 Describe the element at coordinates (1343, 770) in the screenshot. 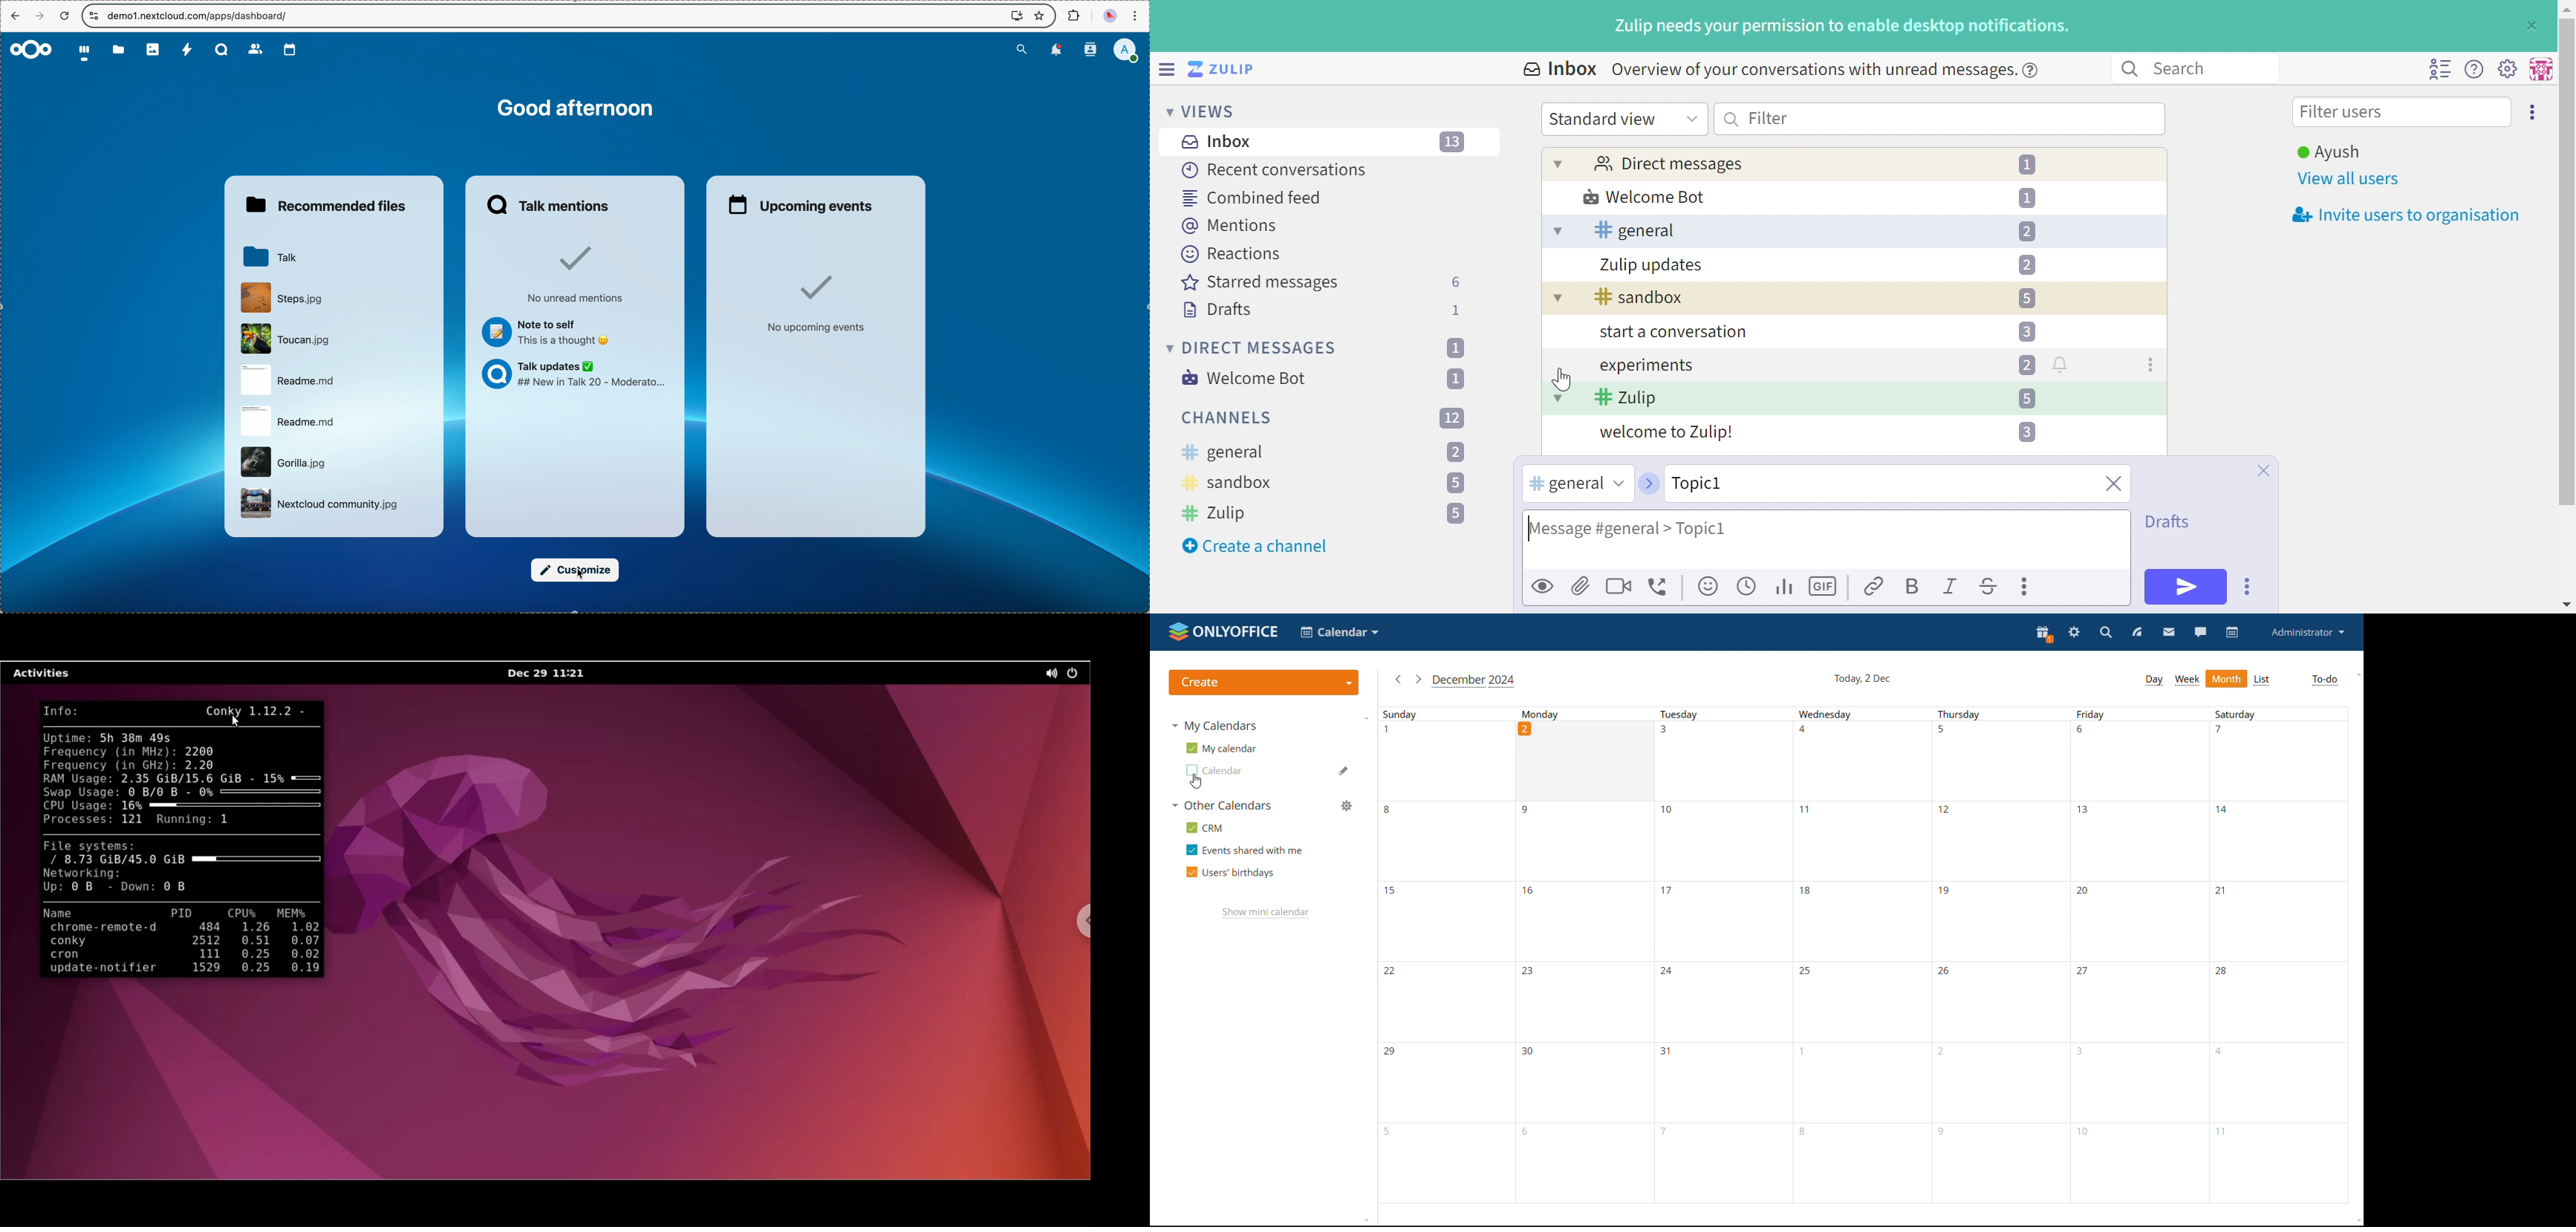

I see `edit` at that location.